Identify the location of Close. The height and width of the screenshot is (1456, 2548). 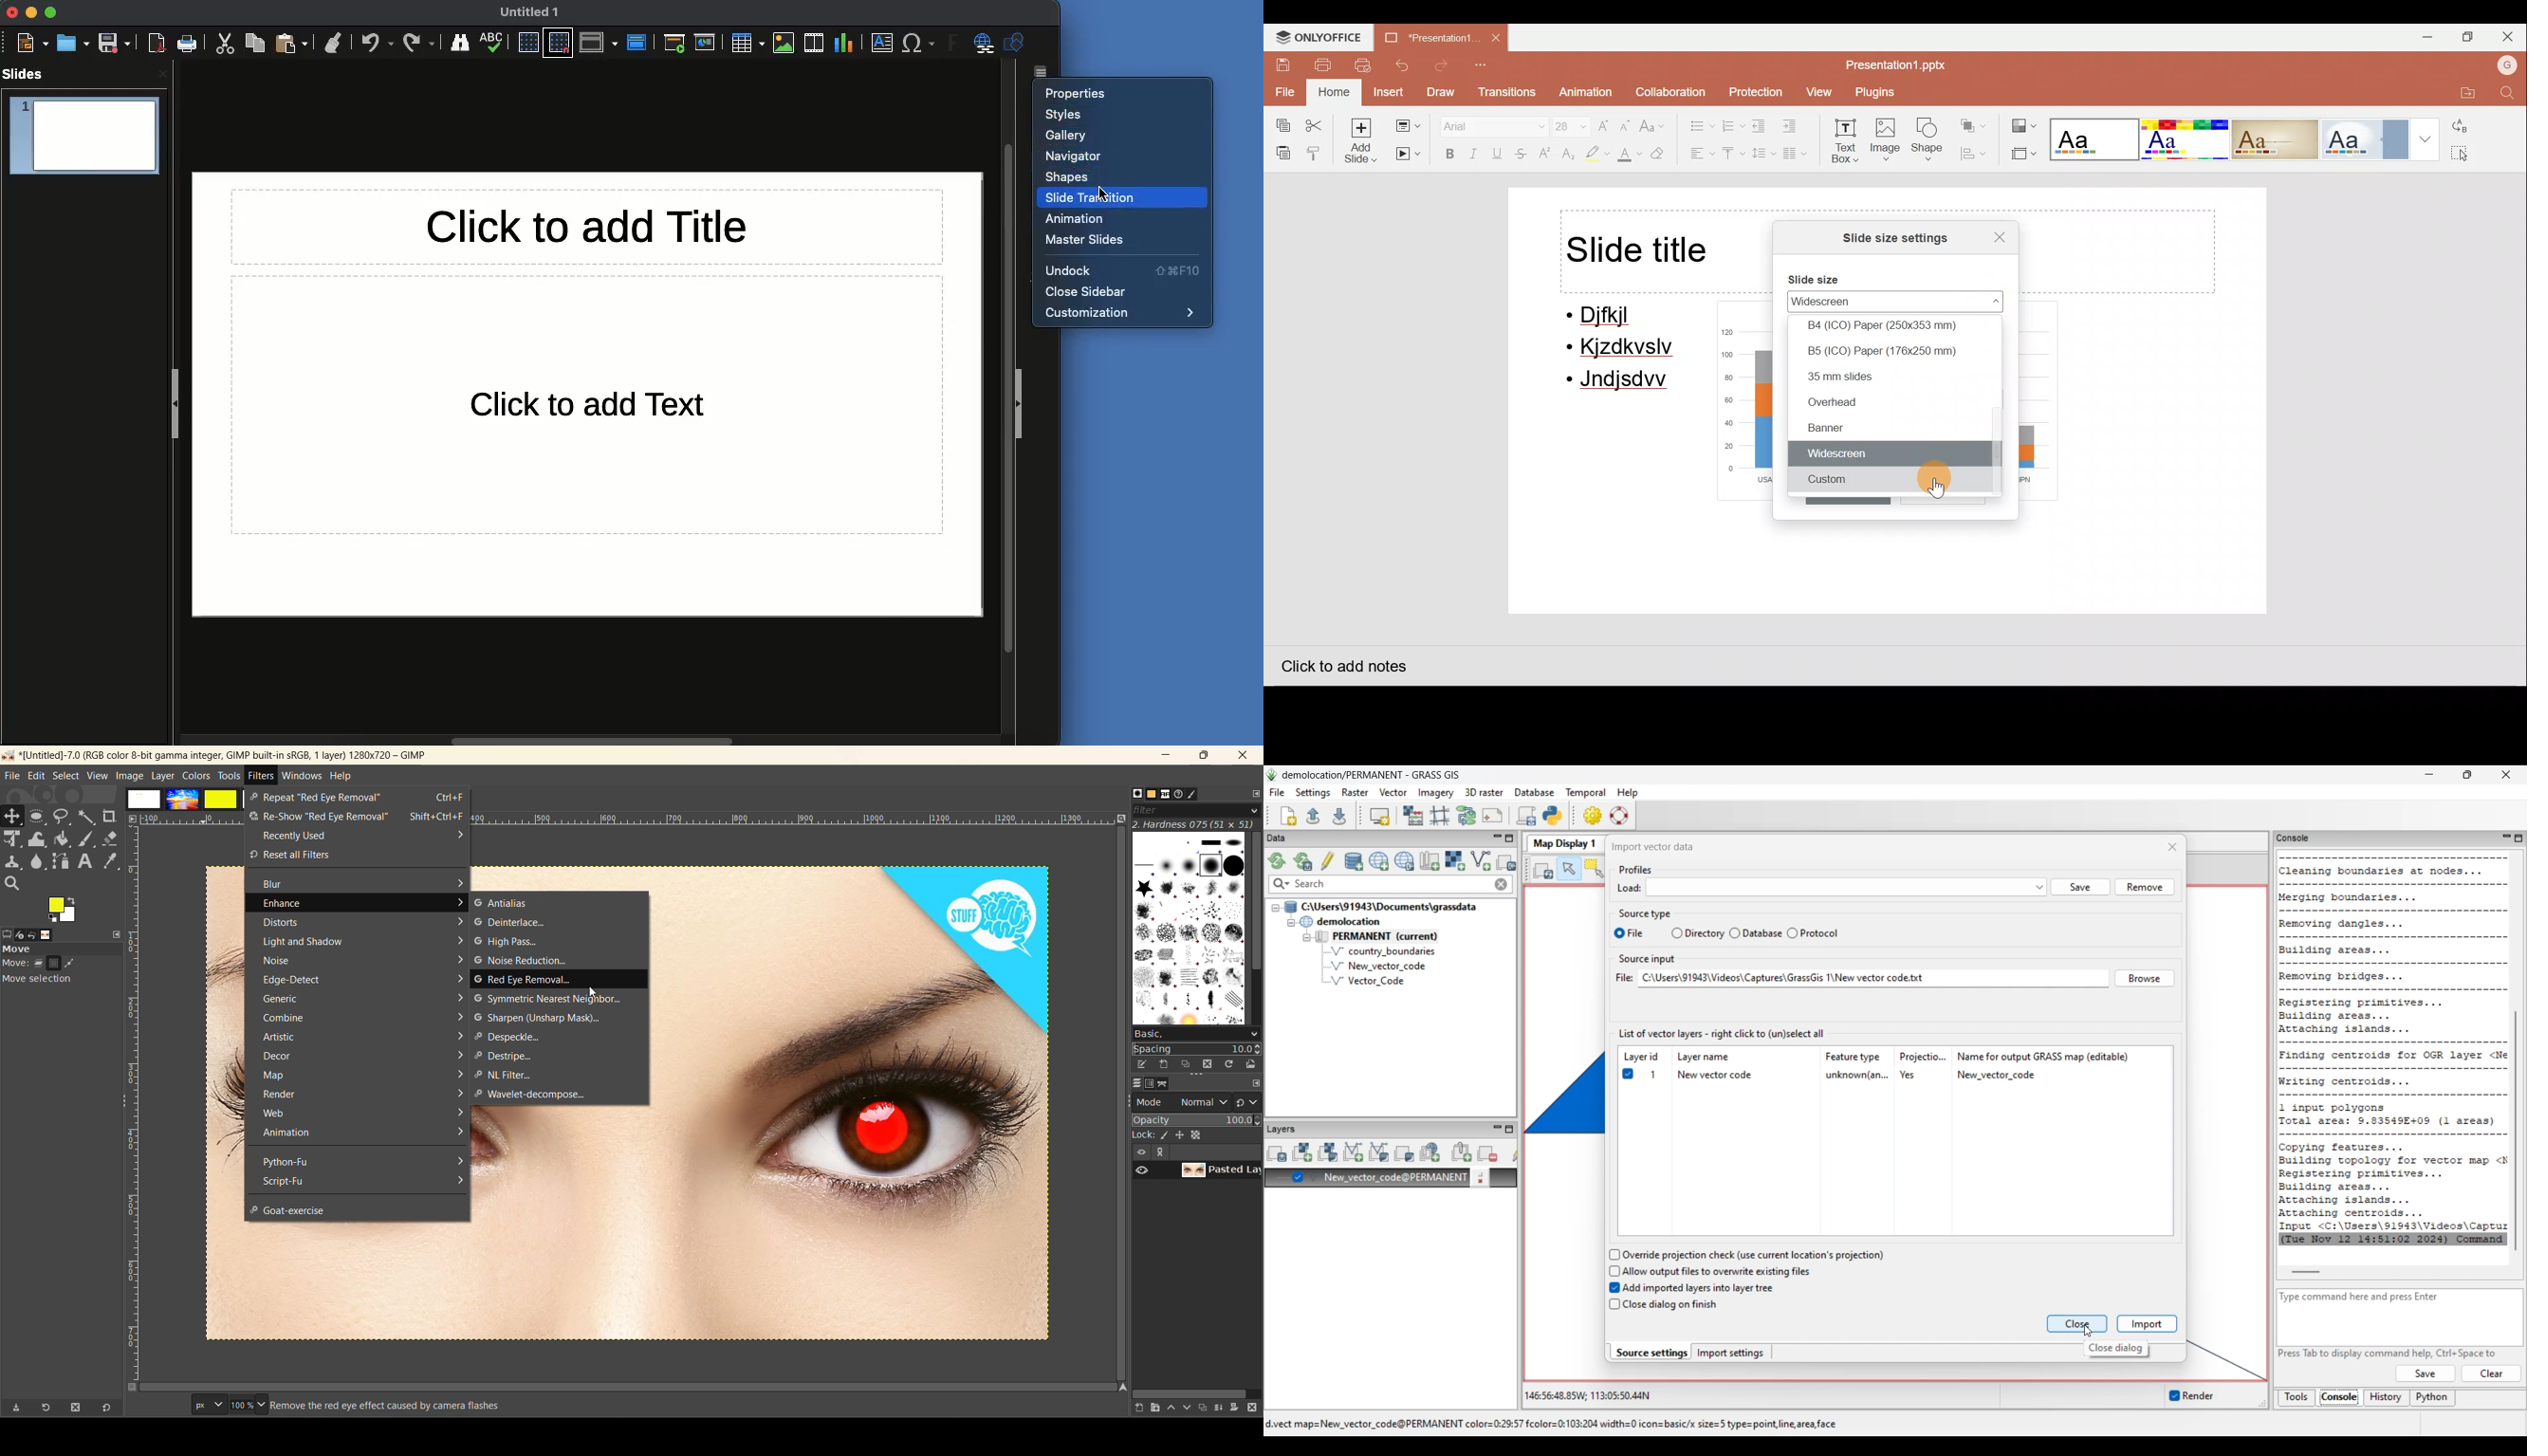
(2511, 34).